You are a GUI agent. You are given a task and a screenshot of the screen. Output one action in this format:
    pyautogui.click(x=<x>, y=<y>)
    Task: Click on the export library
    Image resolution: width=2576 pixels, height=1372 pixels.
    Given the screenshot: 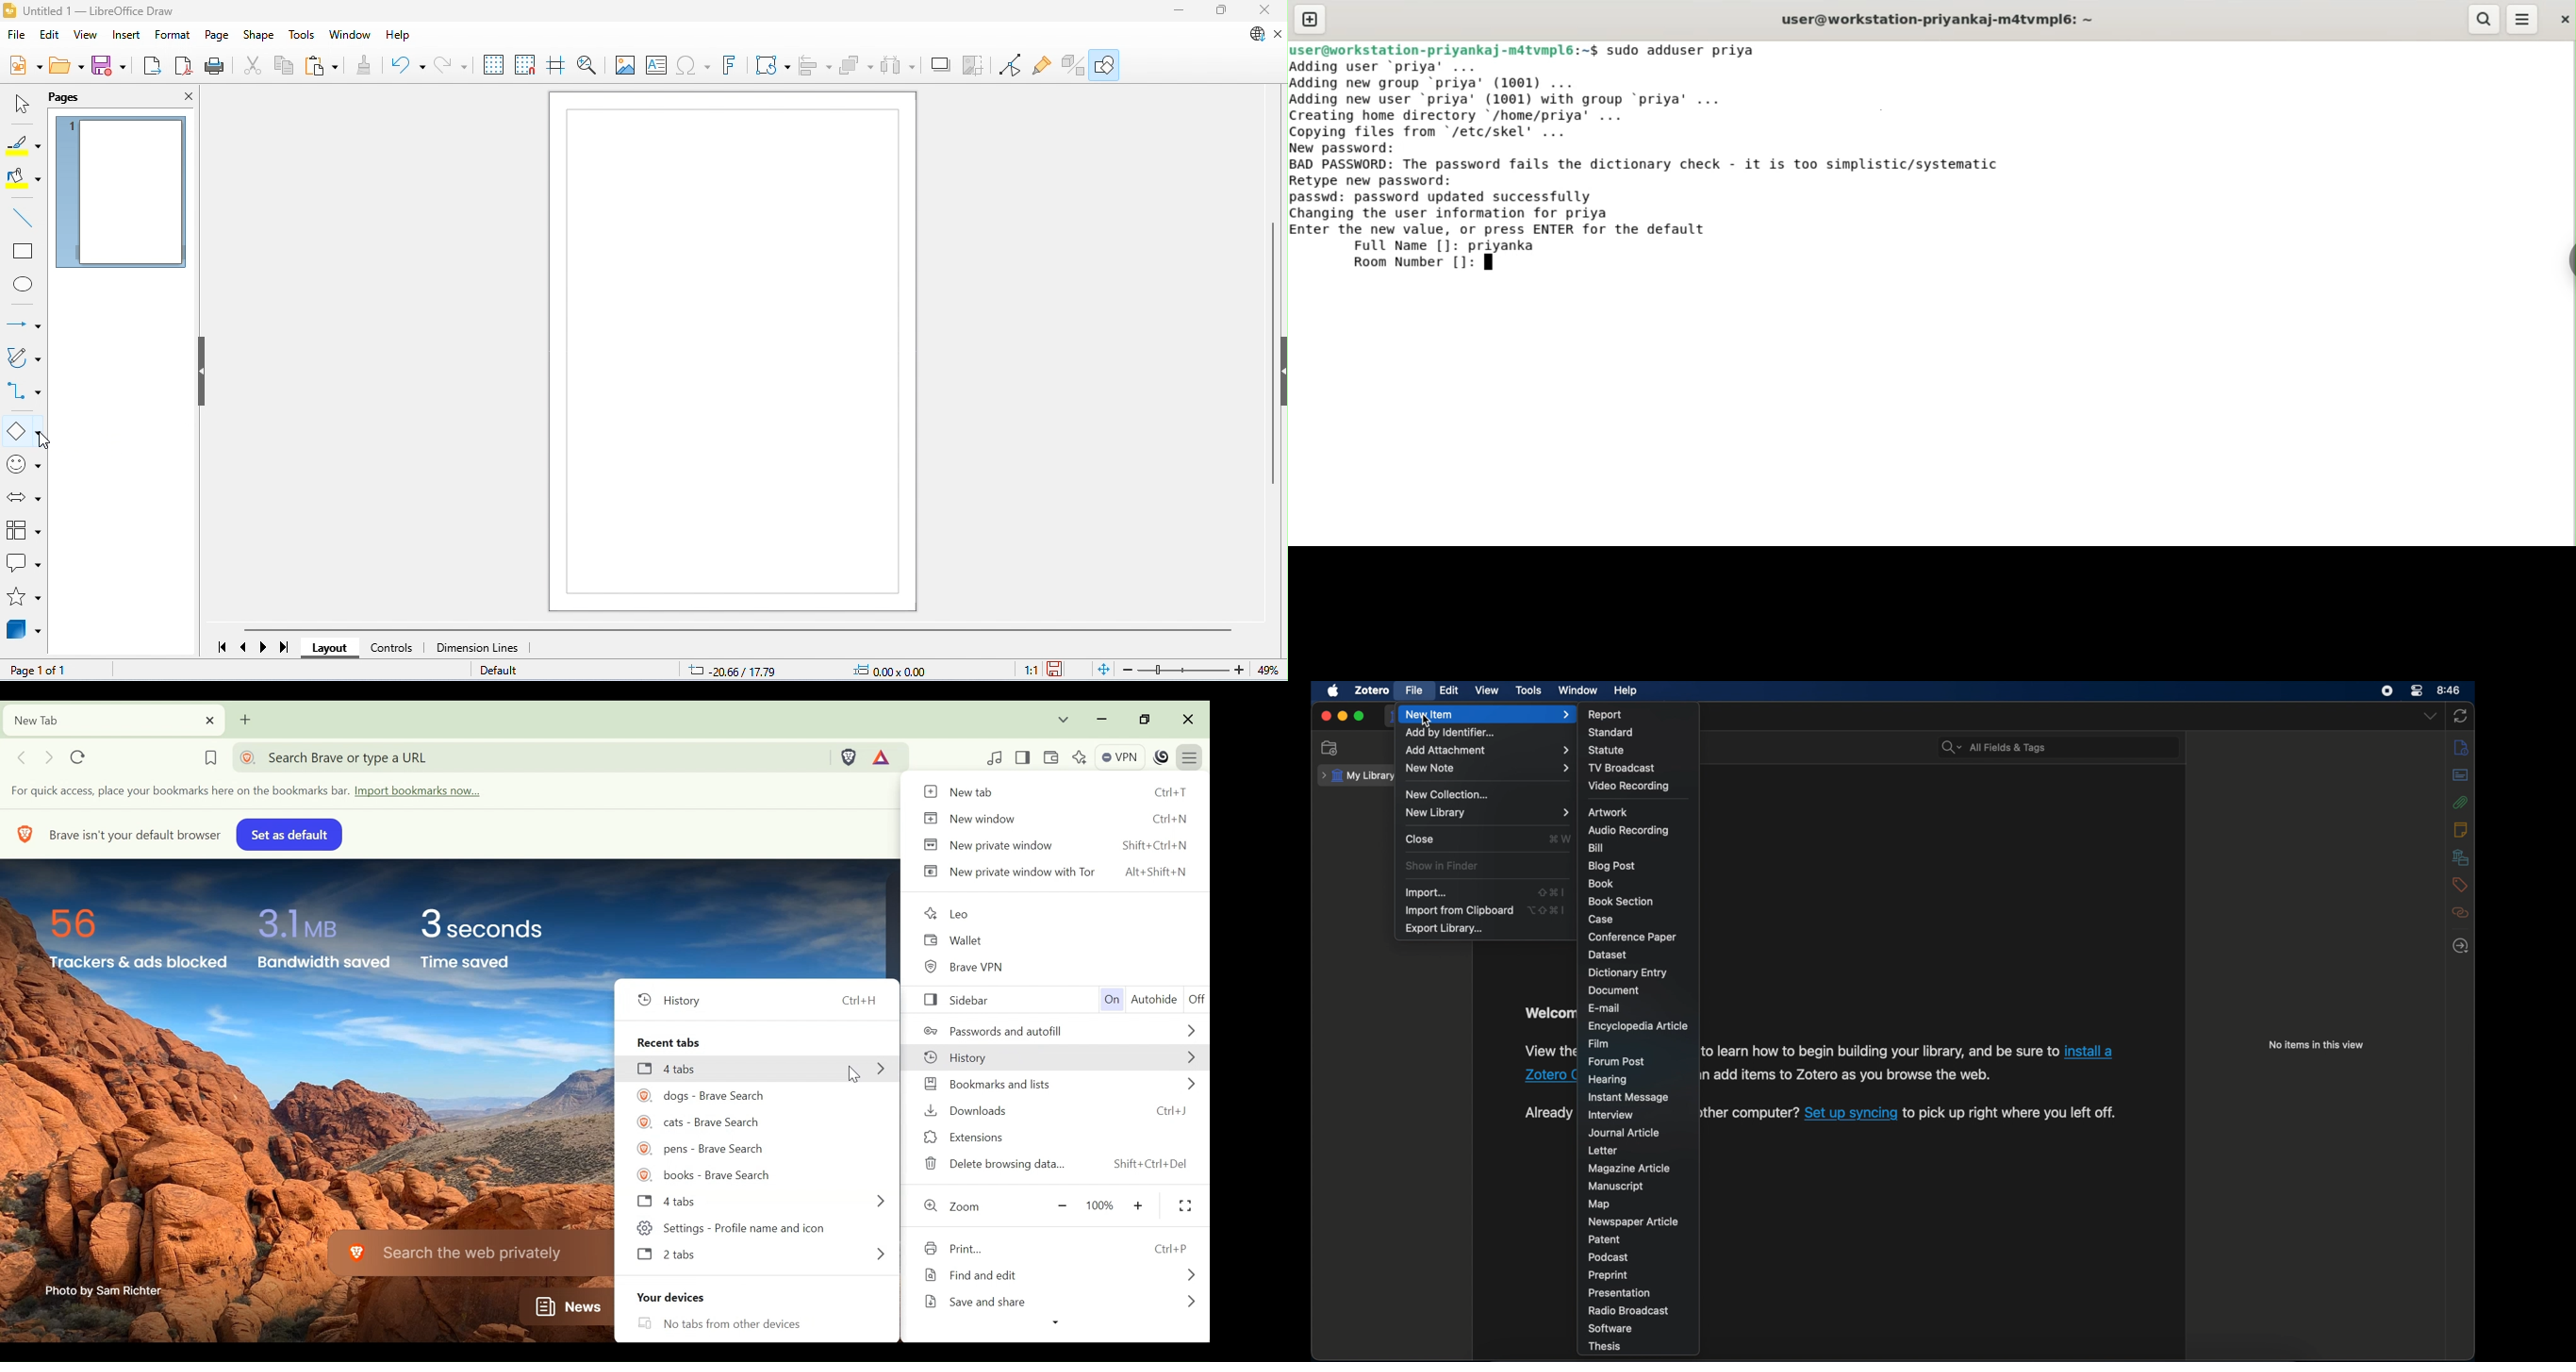 What is the action you would take?
    pyautogui.click(x=1444, y=929)
    